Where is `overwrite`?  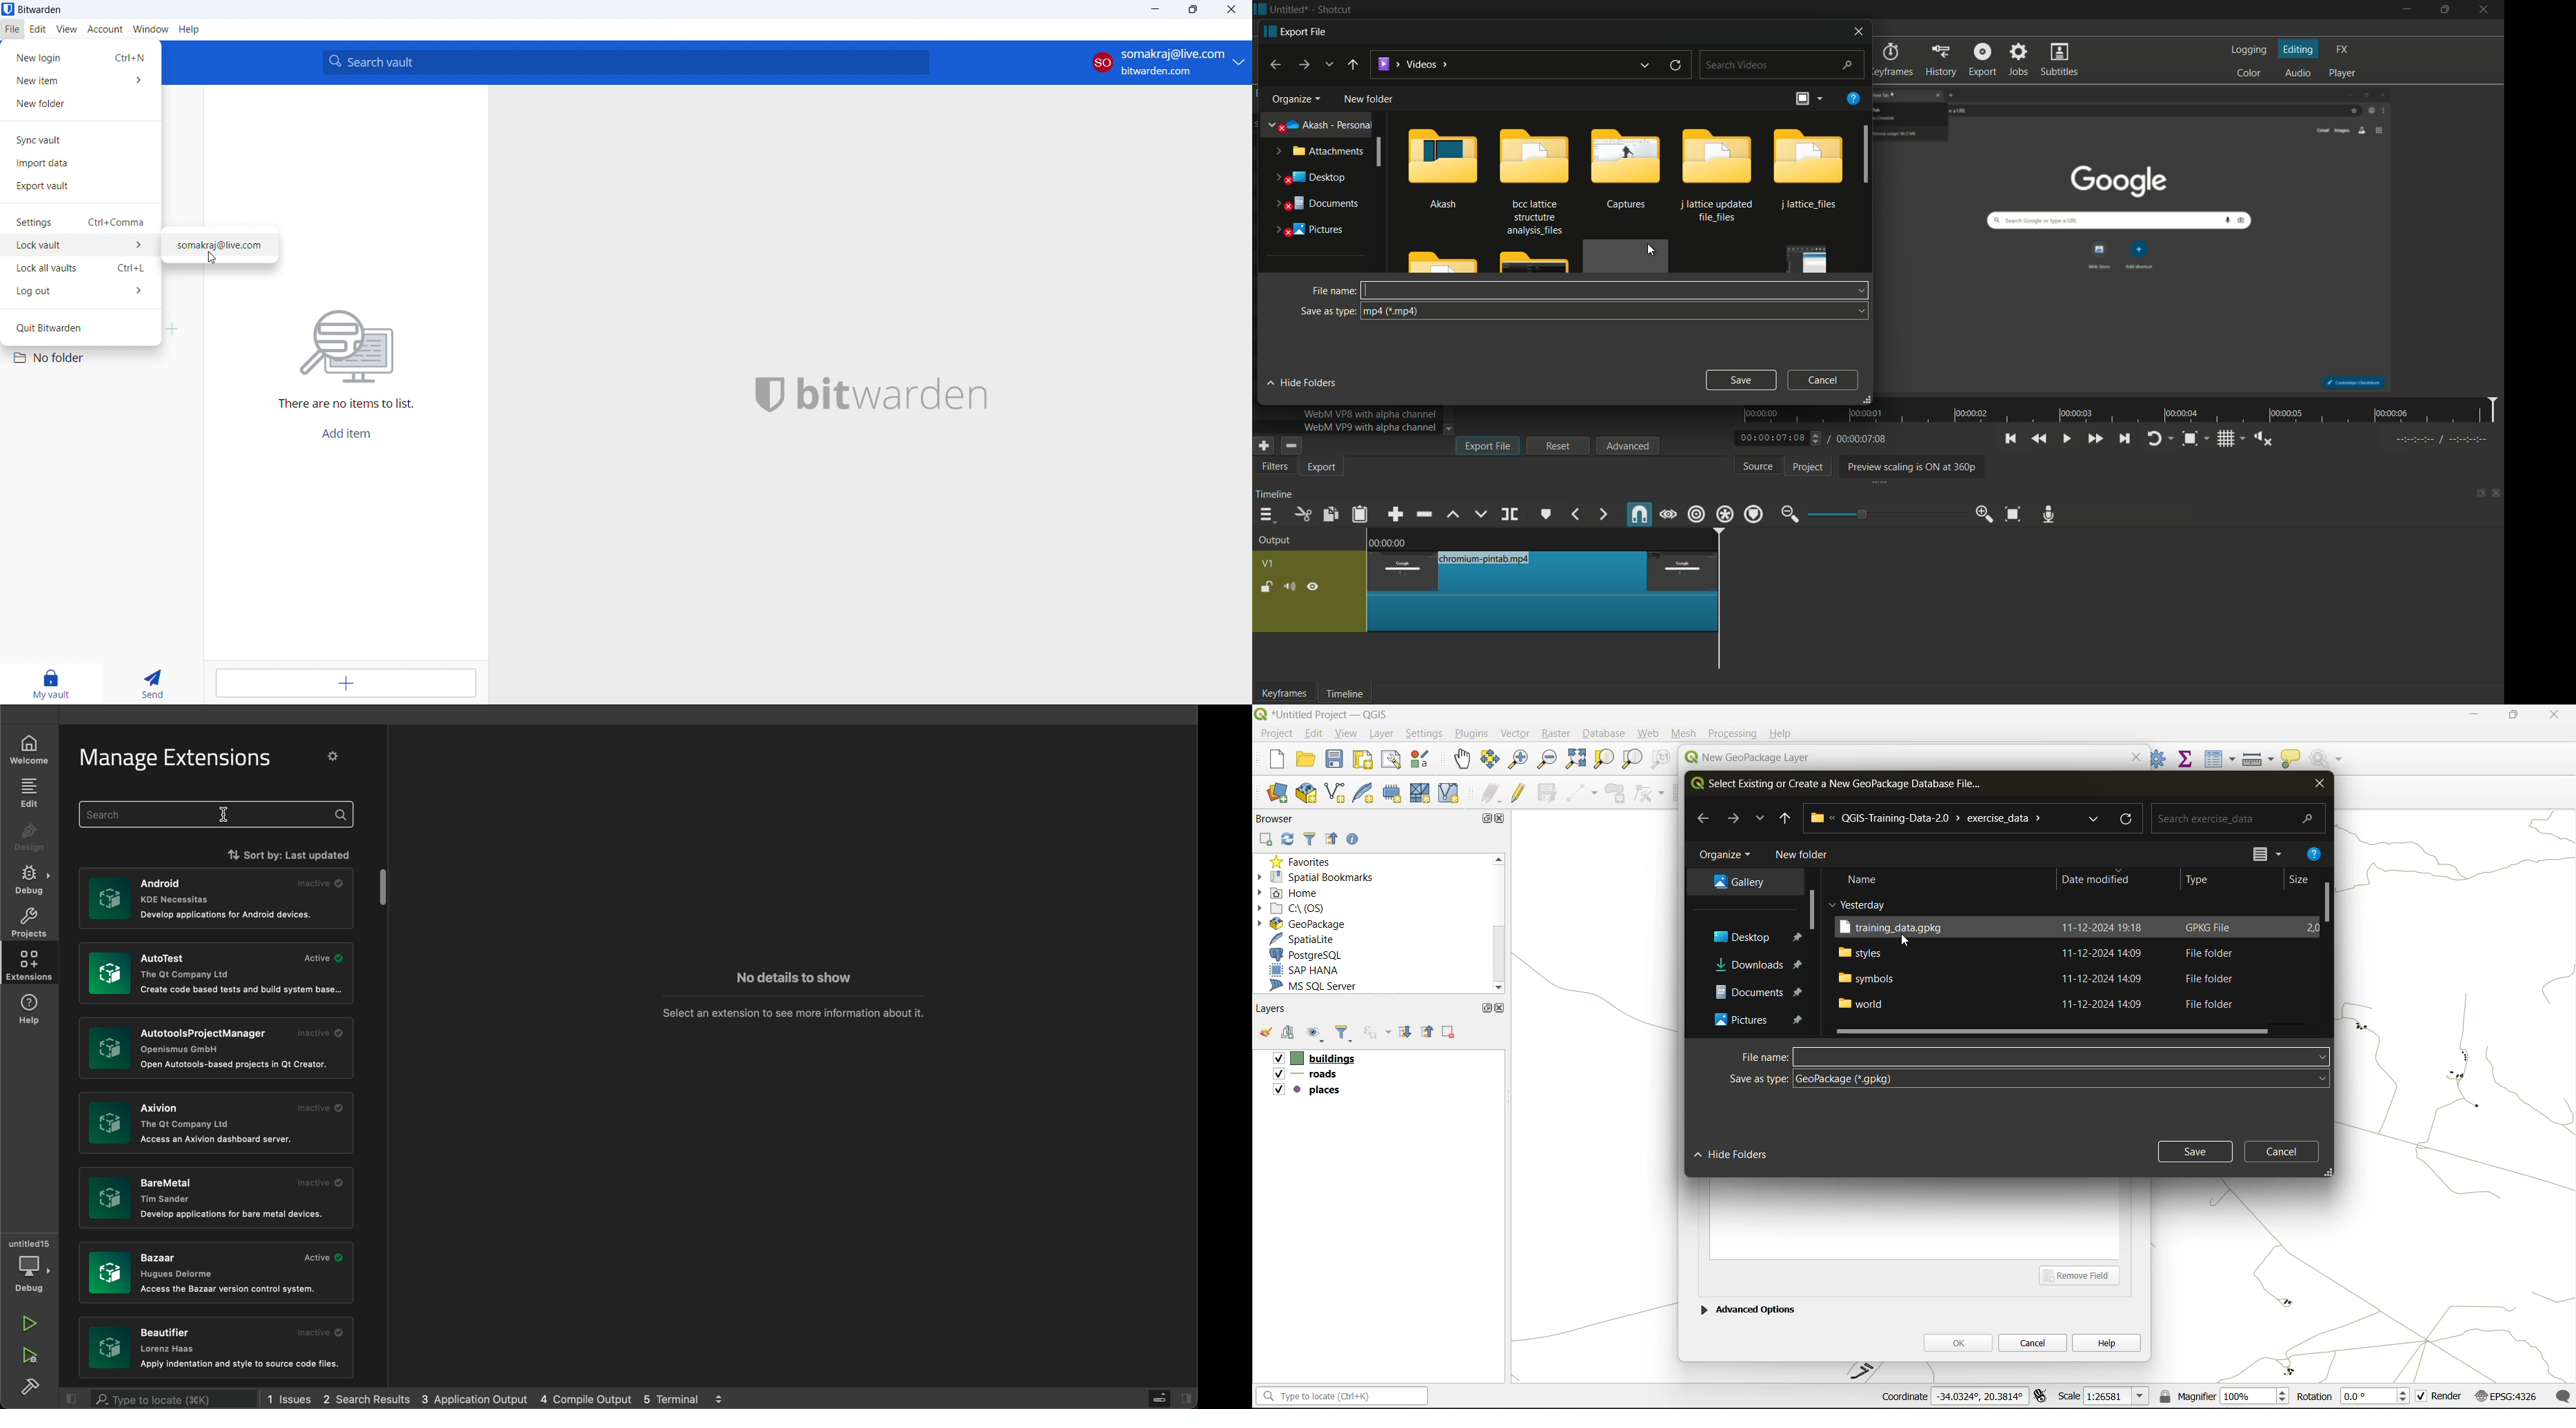 overwrite is located at coordinates (1481, 514).